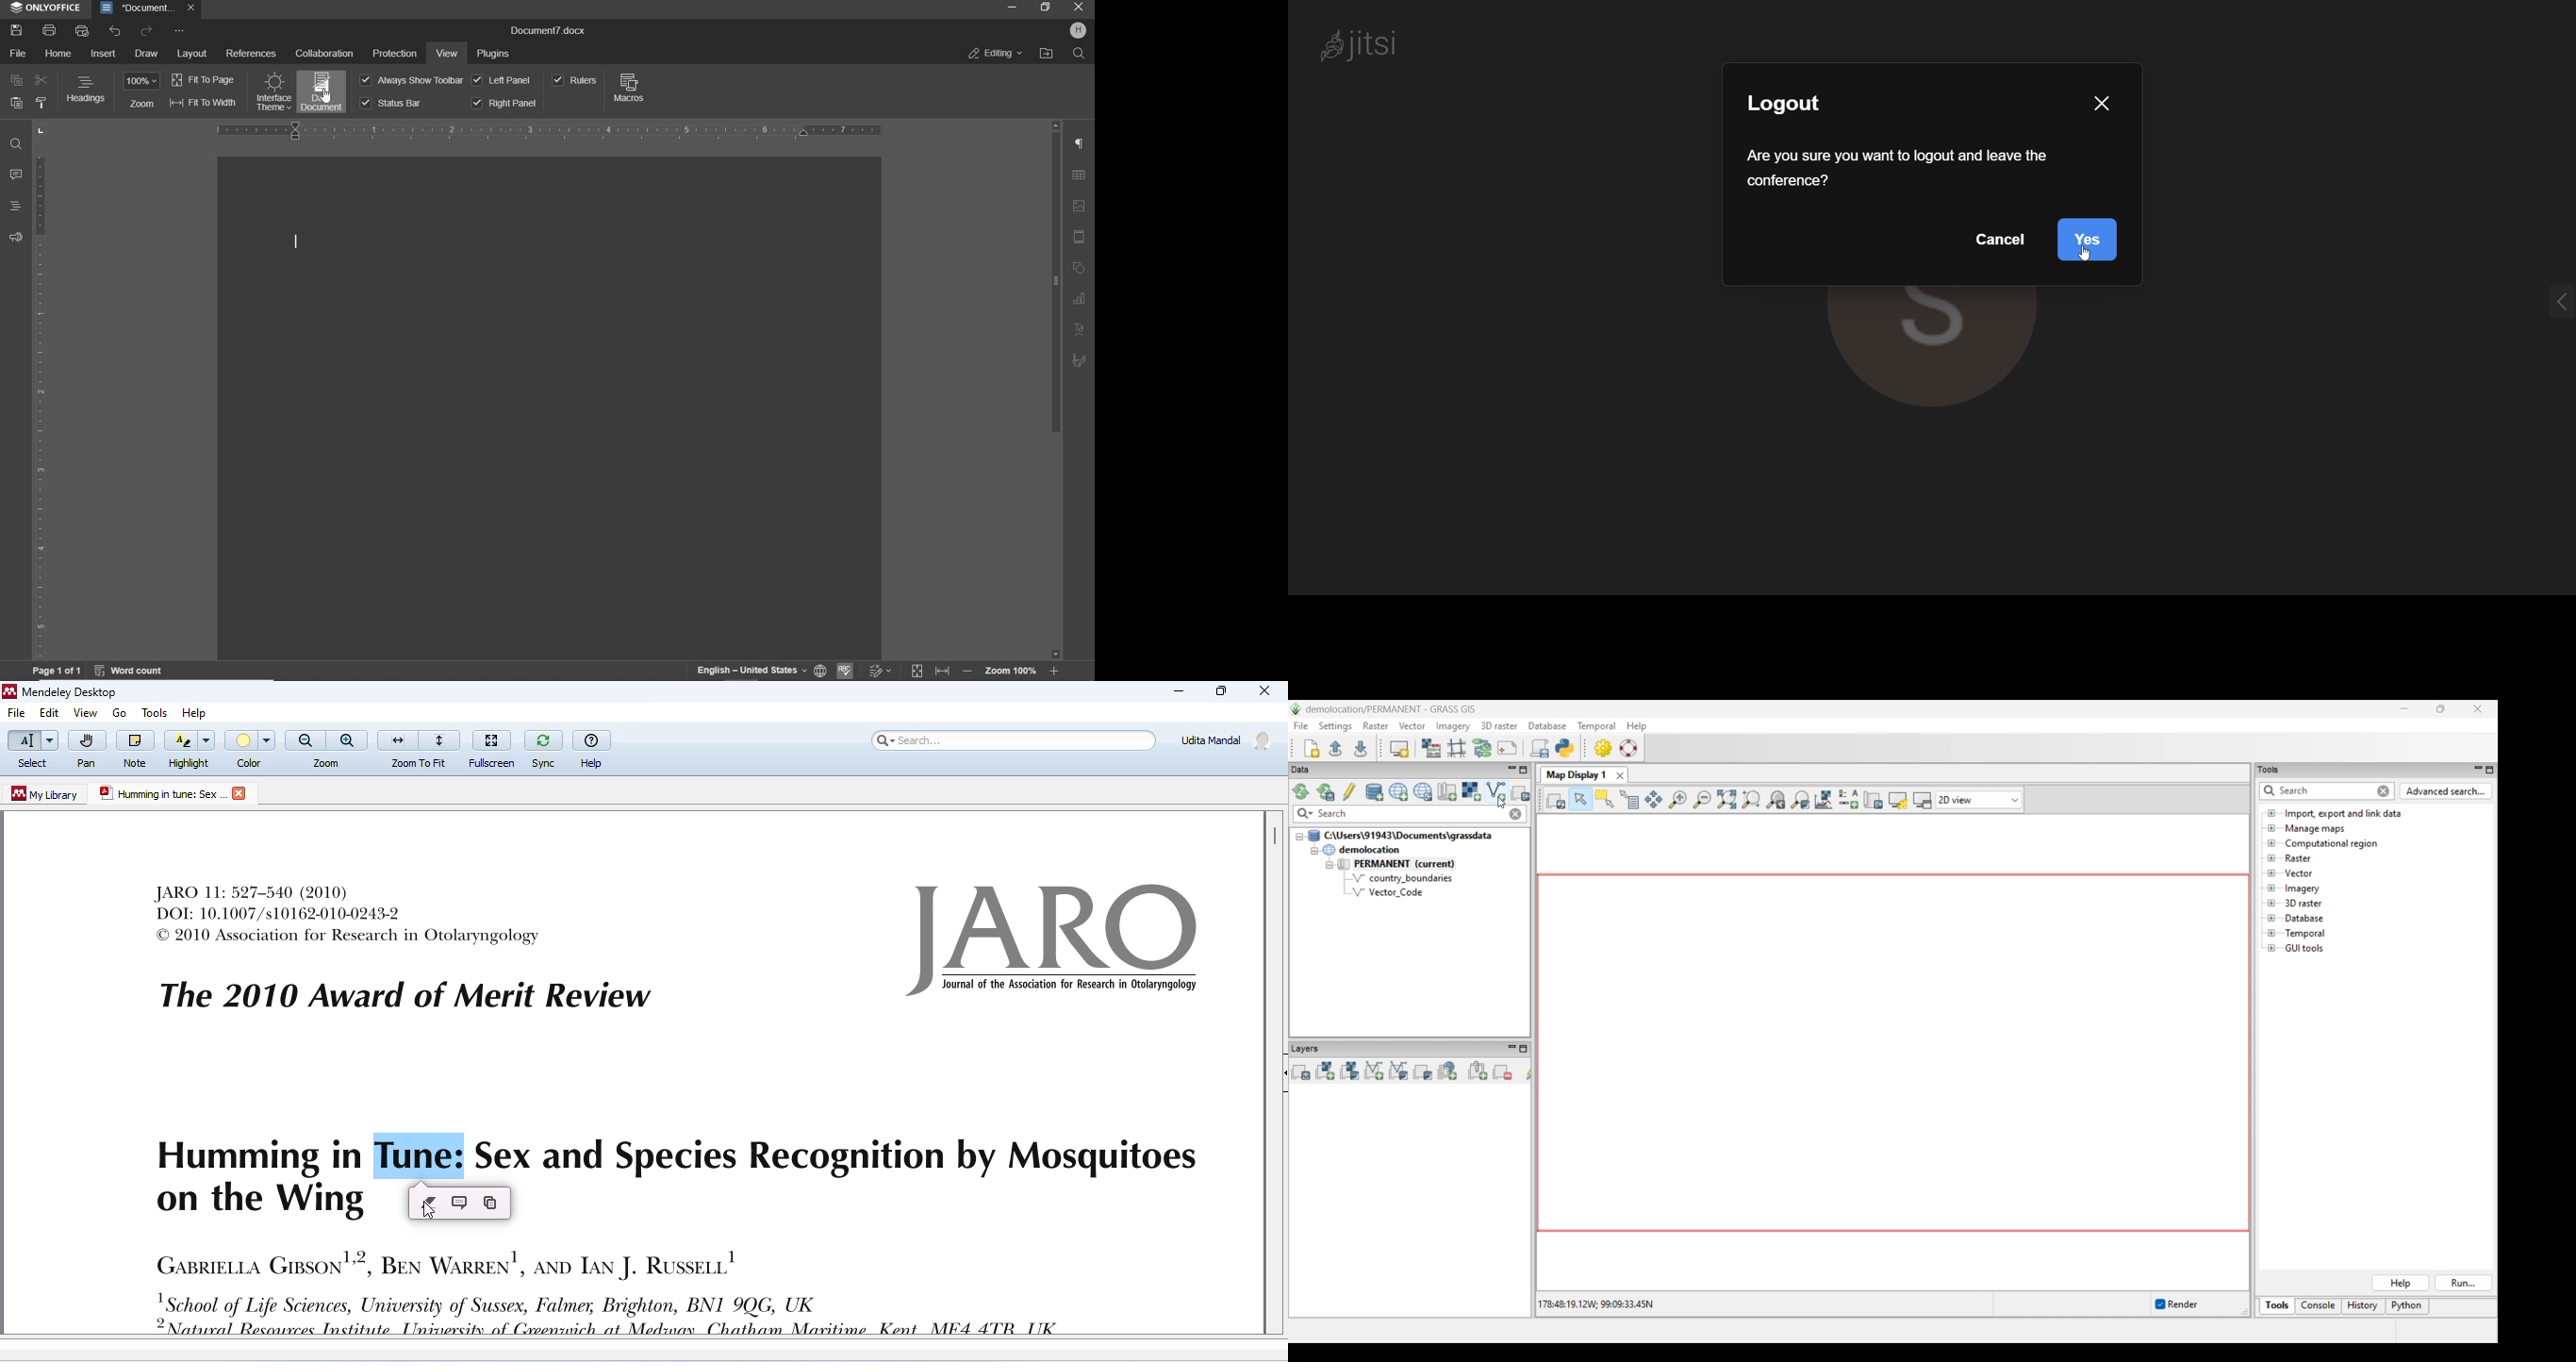 The width and height of the screenshot is (2576, 1372). I want to click on TEXT LANGUAGE, so click(751, 670).